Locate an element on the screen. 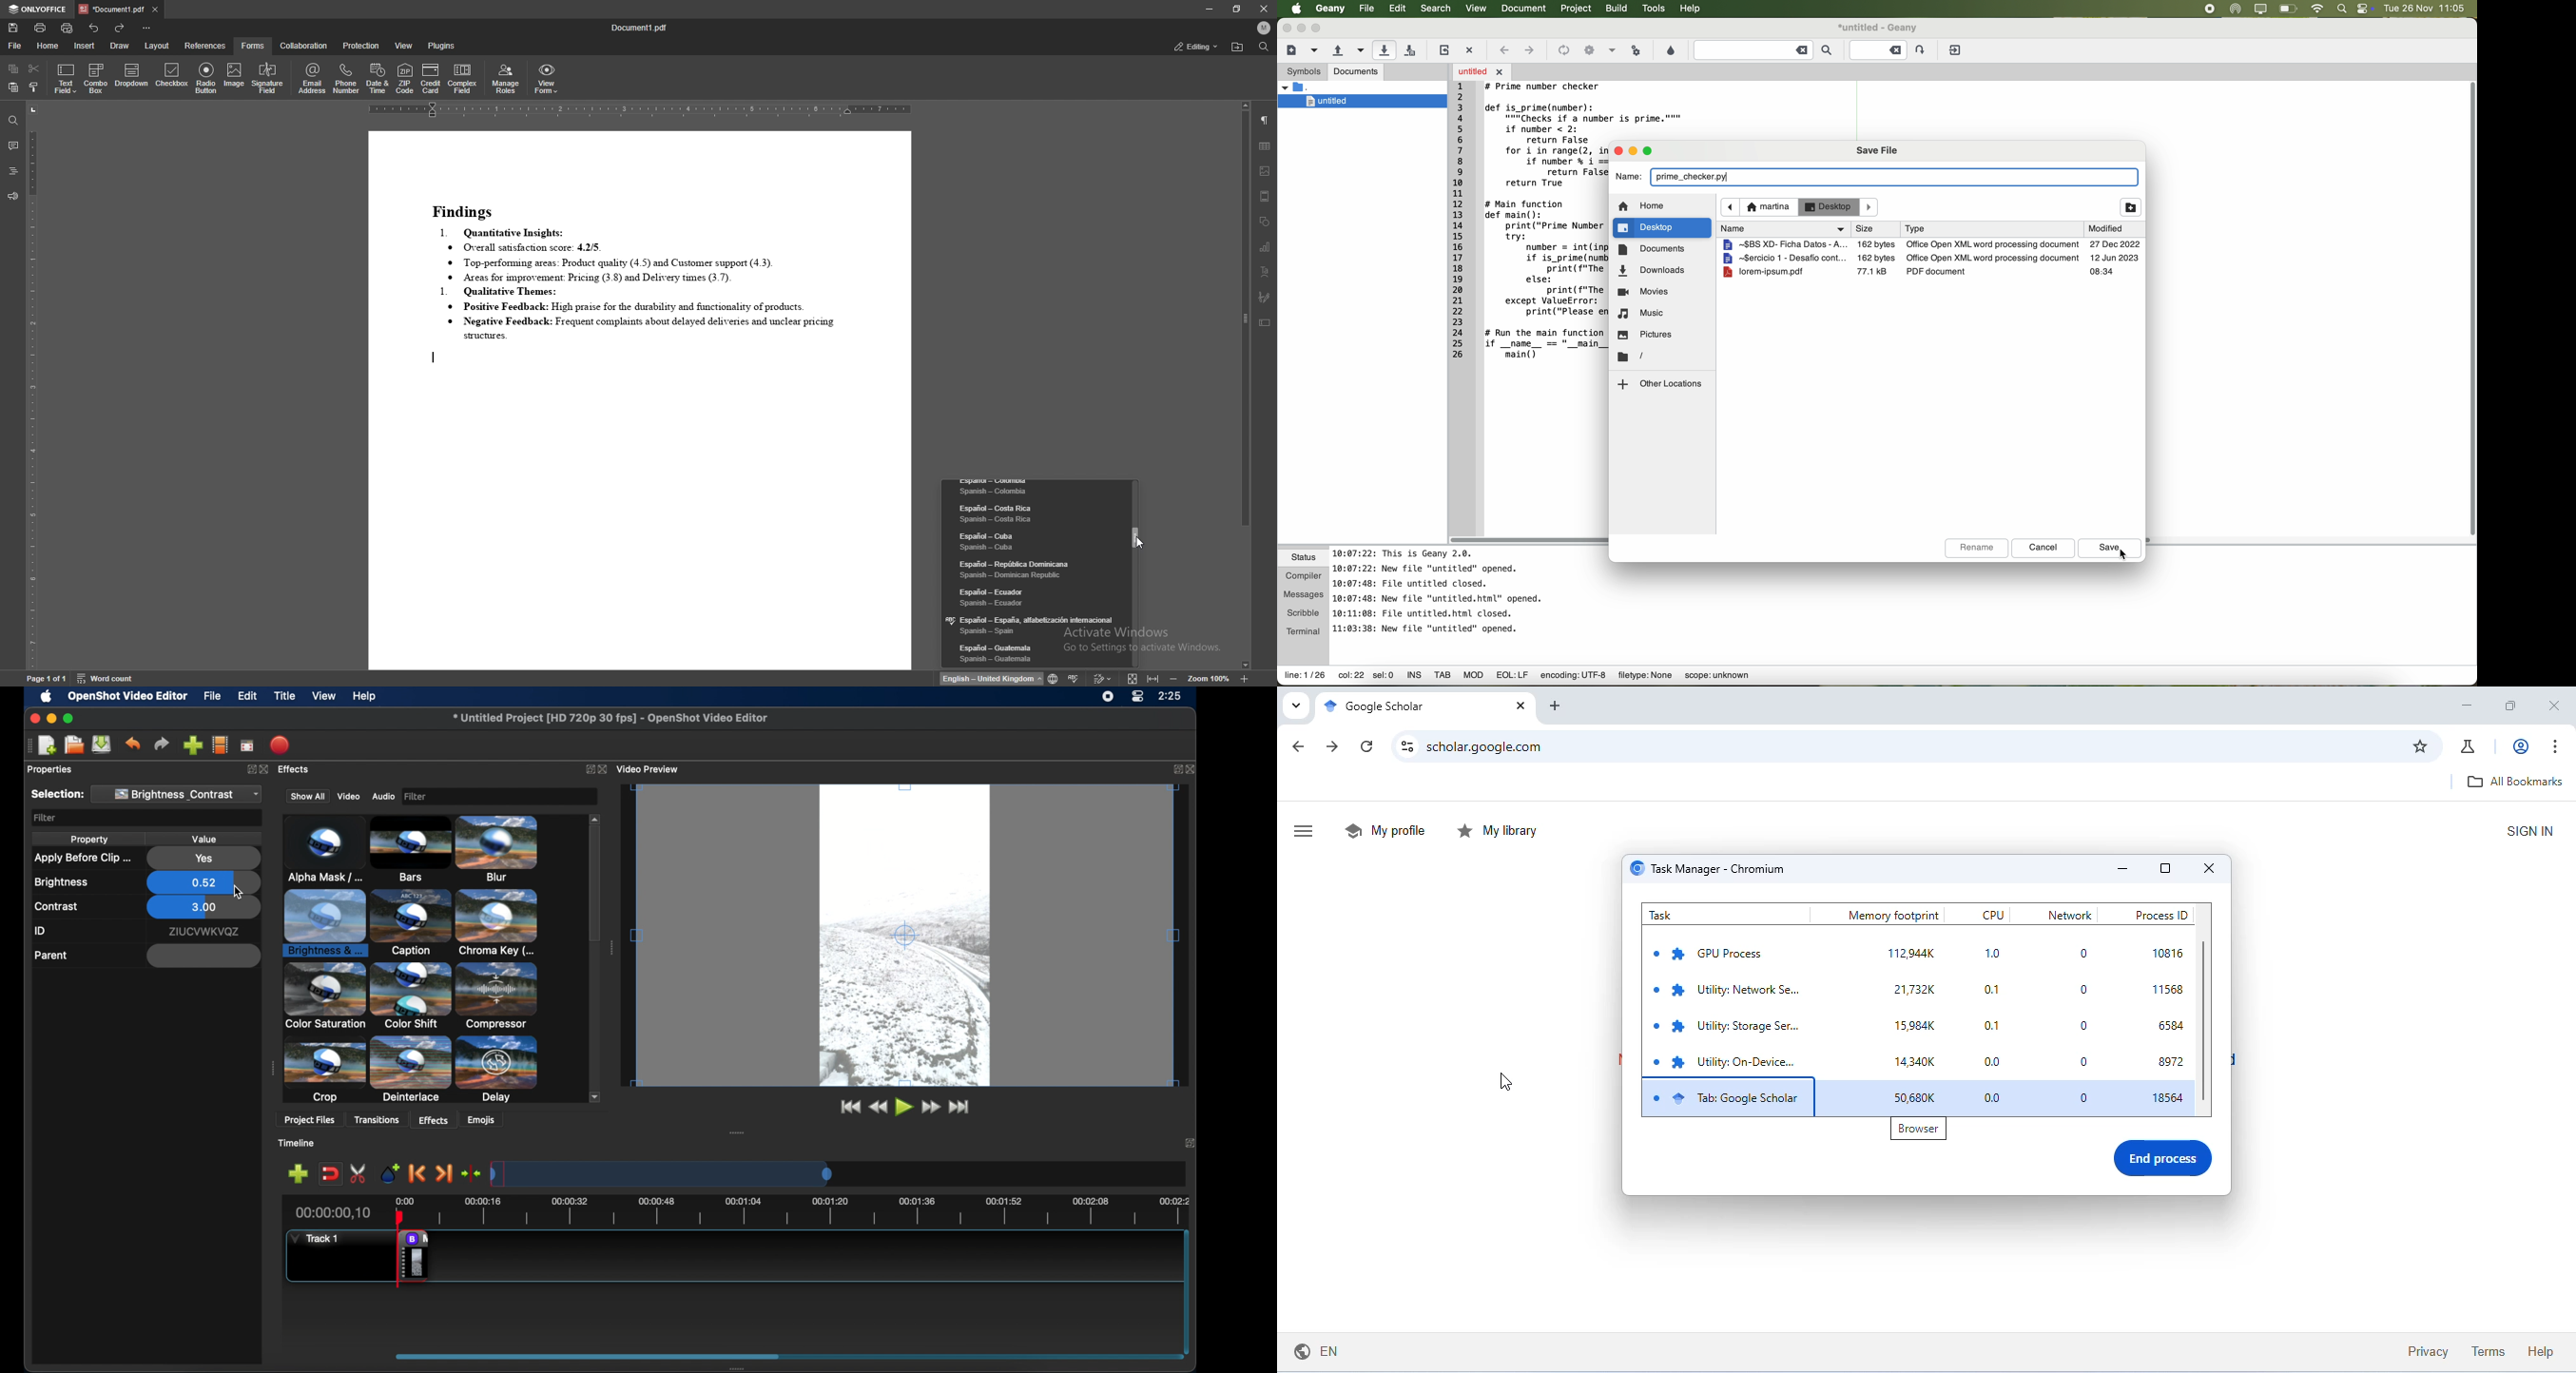 This screenshot has width=2576, height=1400. customize toolbar is located at coordinates (147, 29).